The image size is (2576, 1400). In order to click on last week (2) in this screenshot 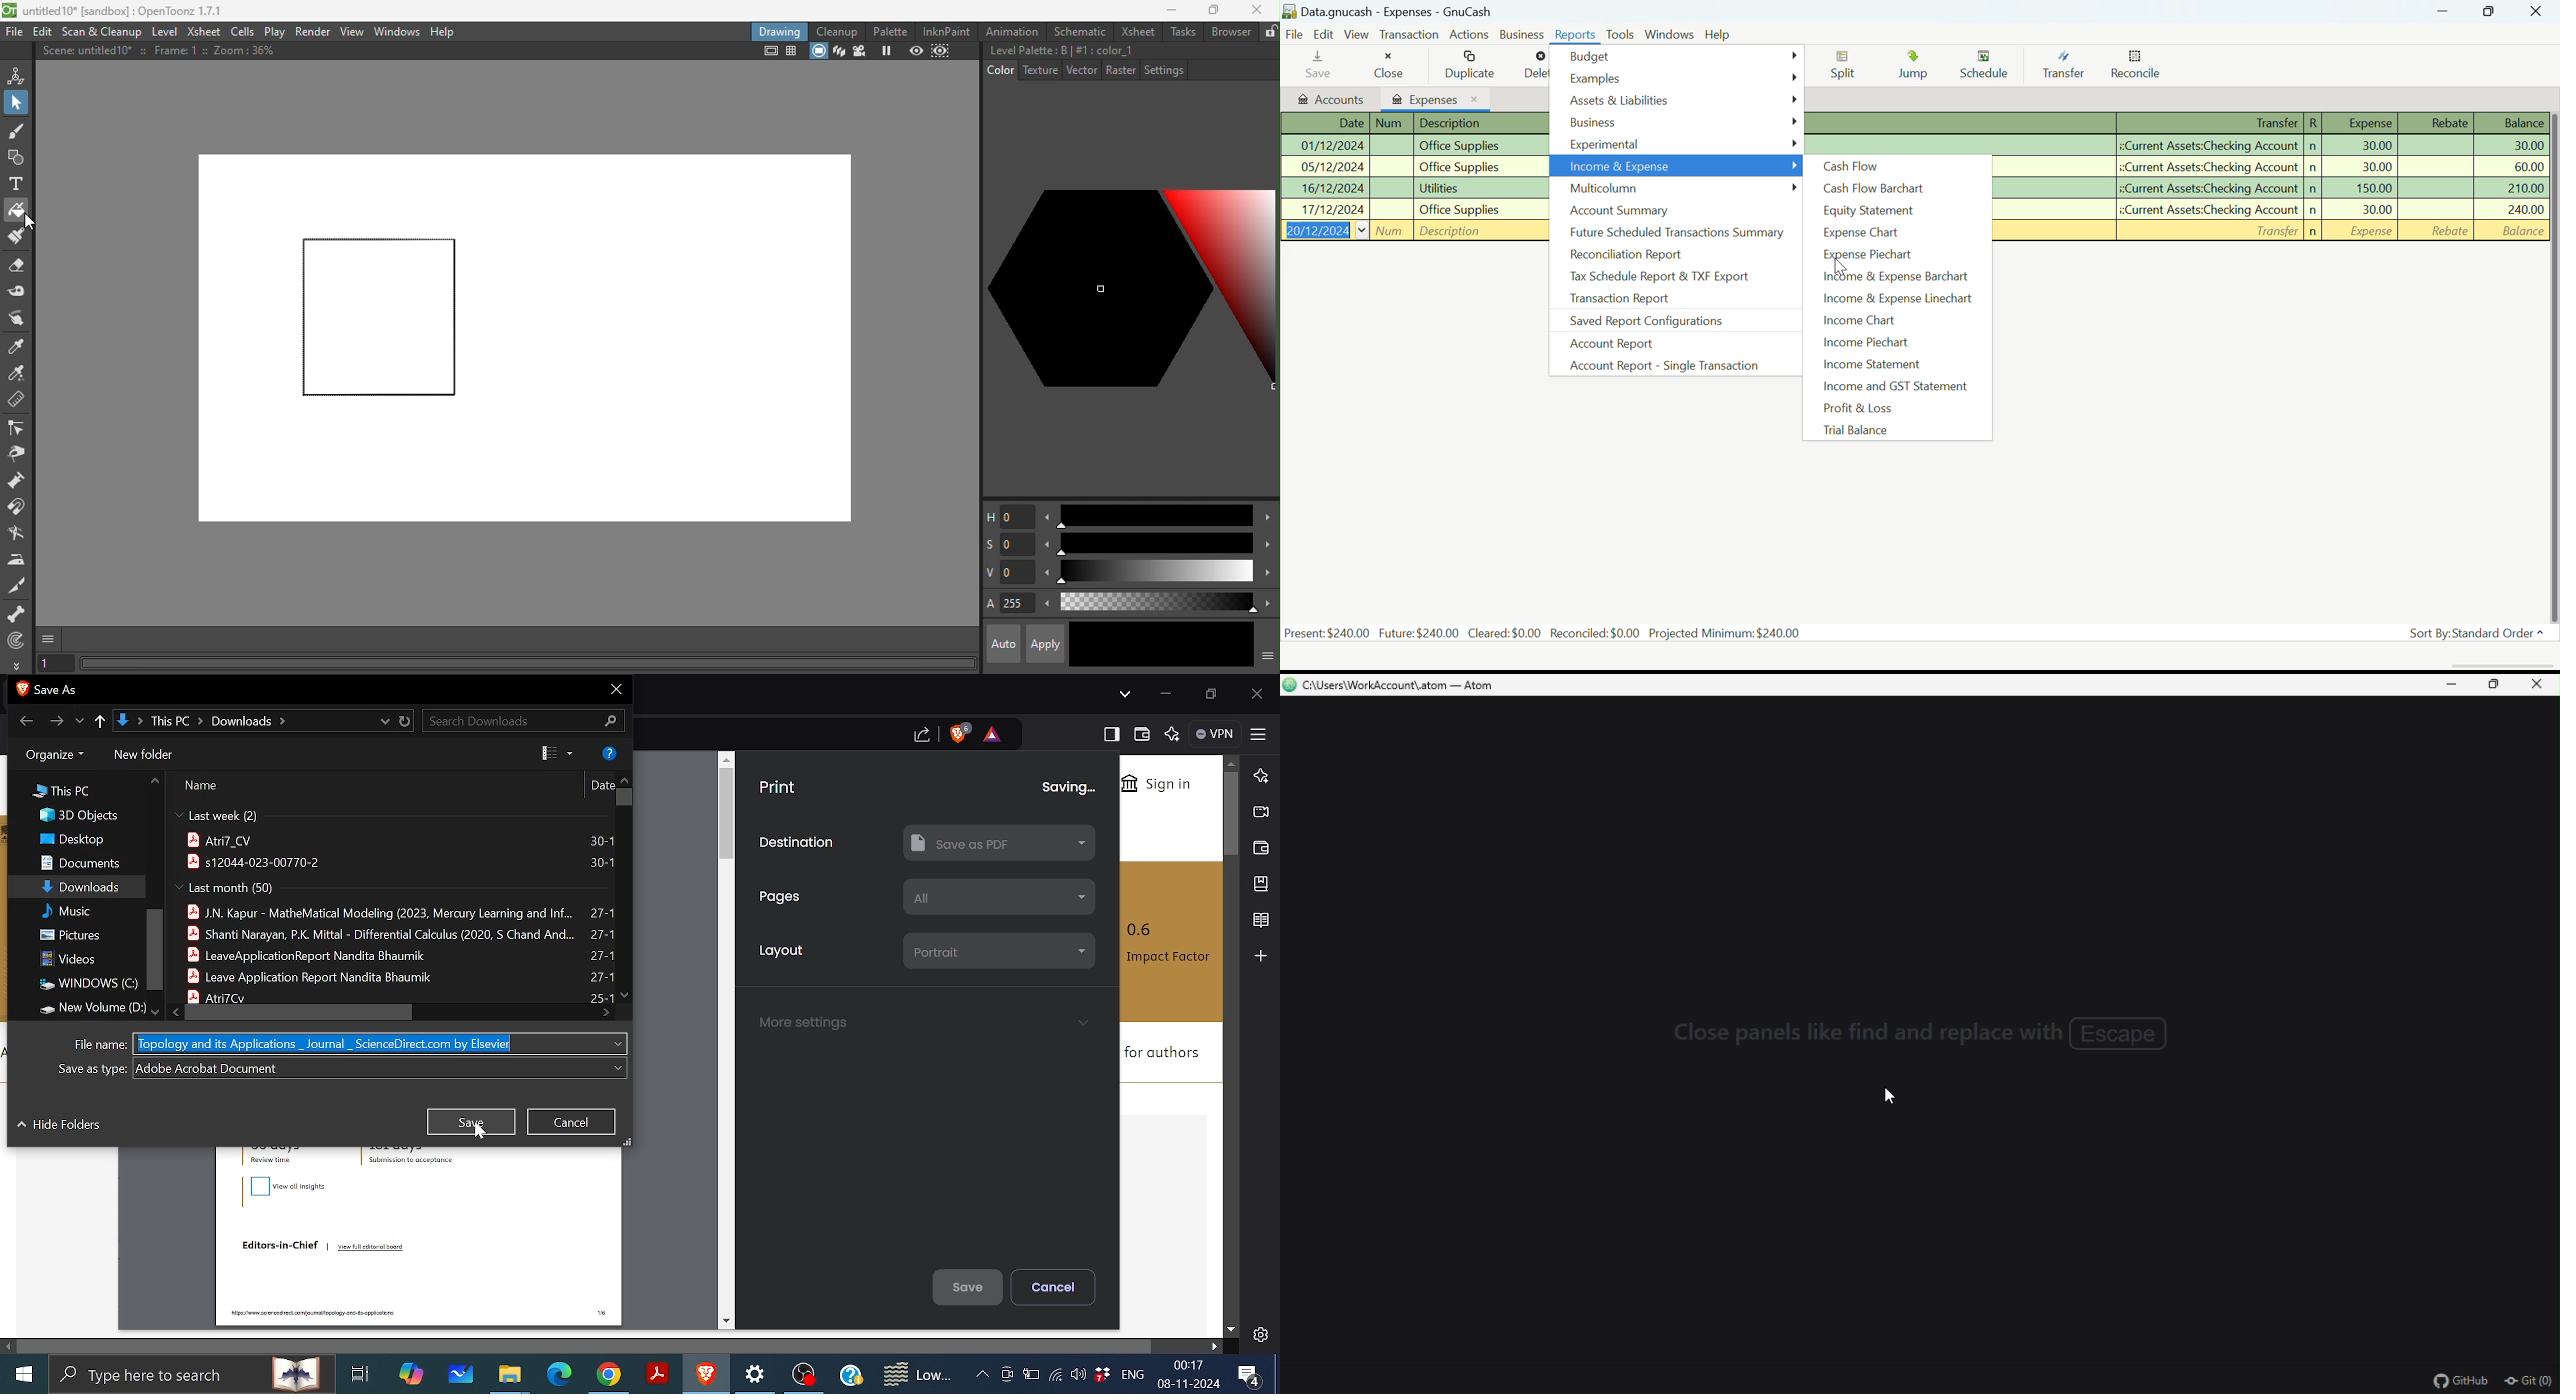, I will do `click(223, 819)`.